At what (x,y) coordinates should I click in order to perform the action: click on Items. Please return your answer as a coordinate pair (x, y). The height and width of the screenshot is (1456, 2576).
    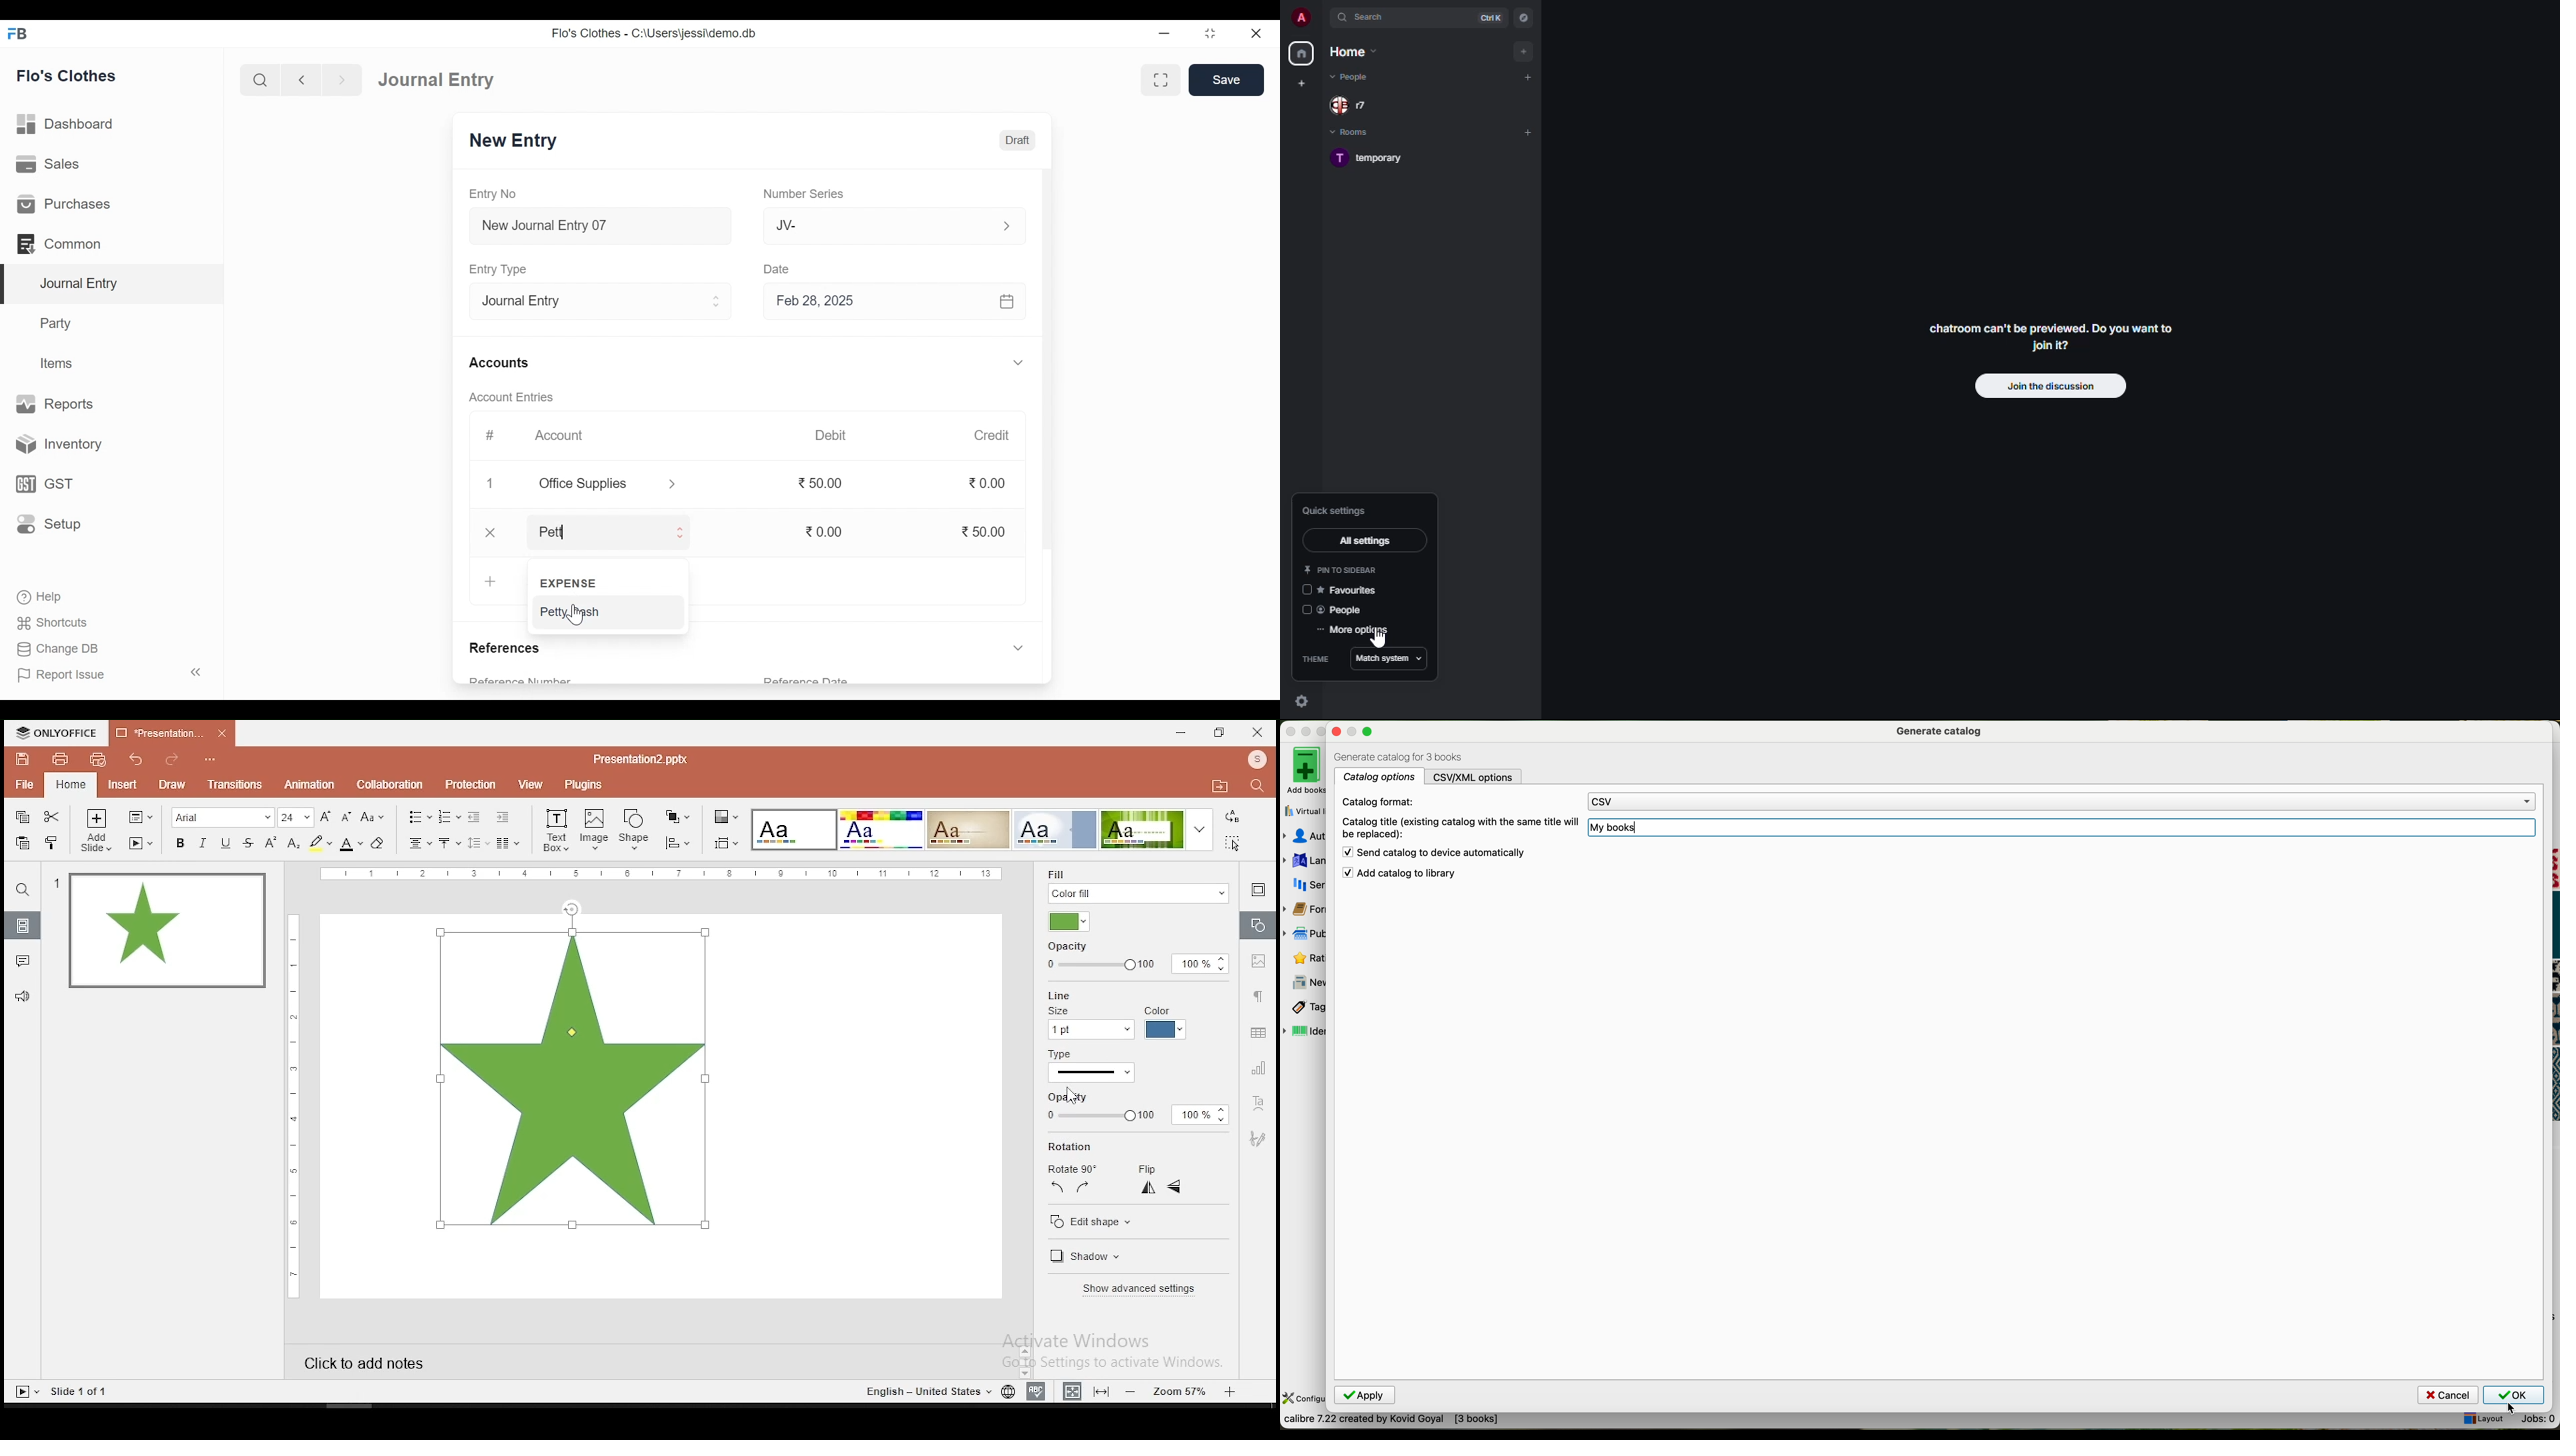
    Looking at the image, I should click on (59, 363).